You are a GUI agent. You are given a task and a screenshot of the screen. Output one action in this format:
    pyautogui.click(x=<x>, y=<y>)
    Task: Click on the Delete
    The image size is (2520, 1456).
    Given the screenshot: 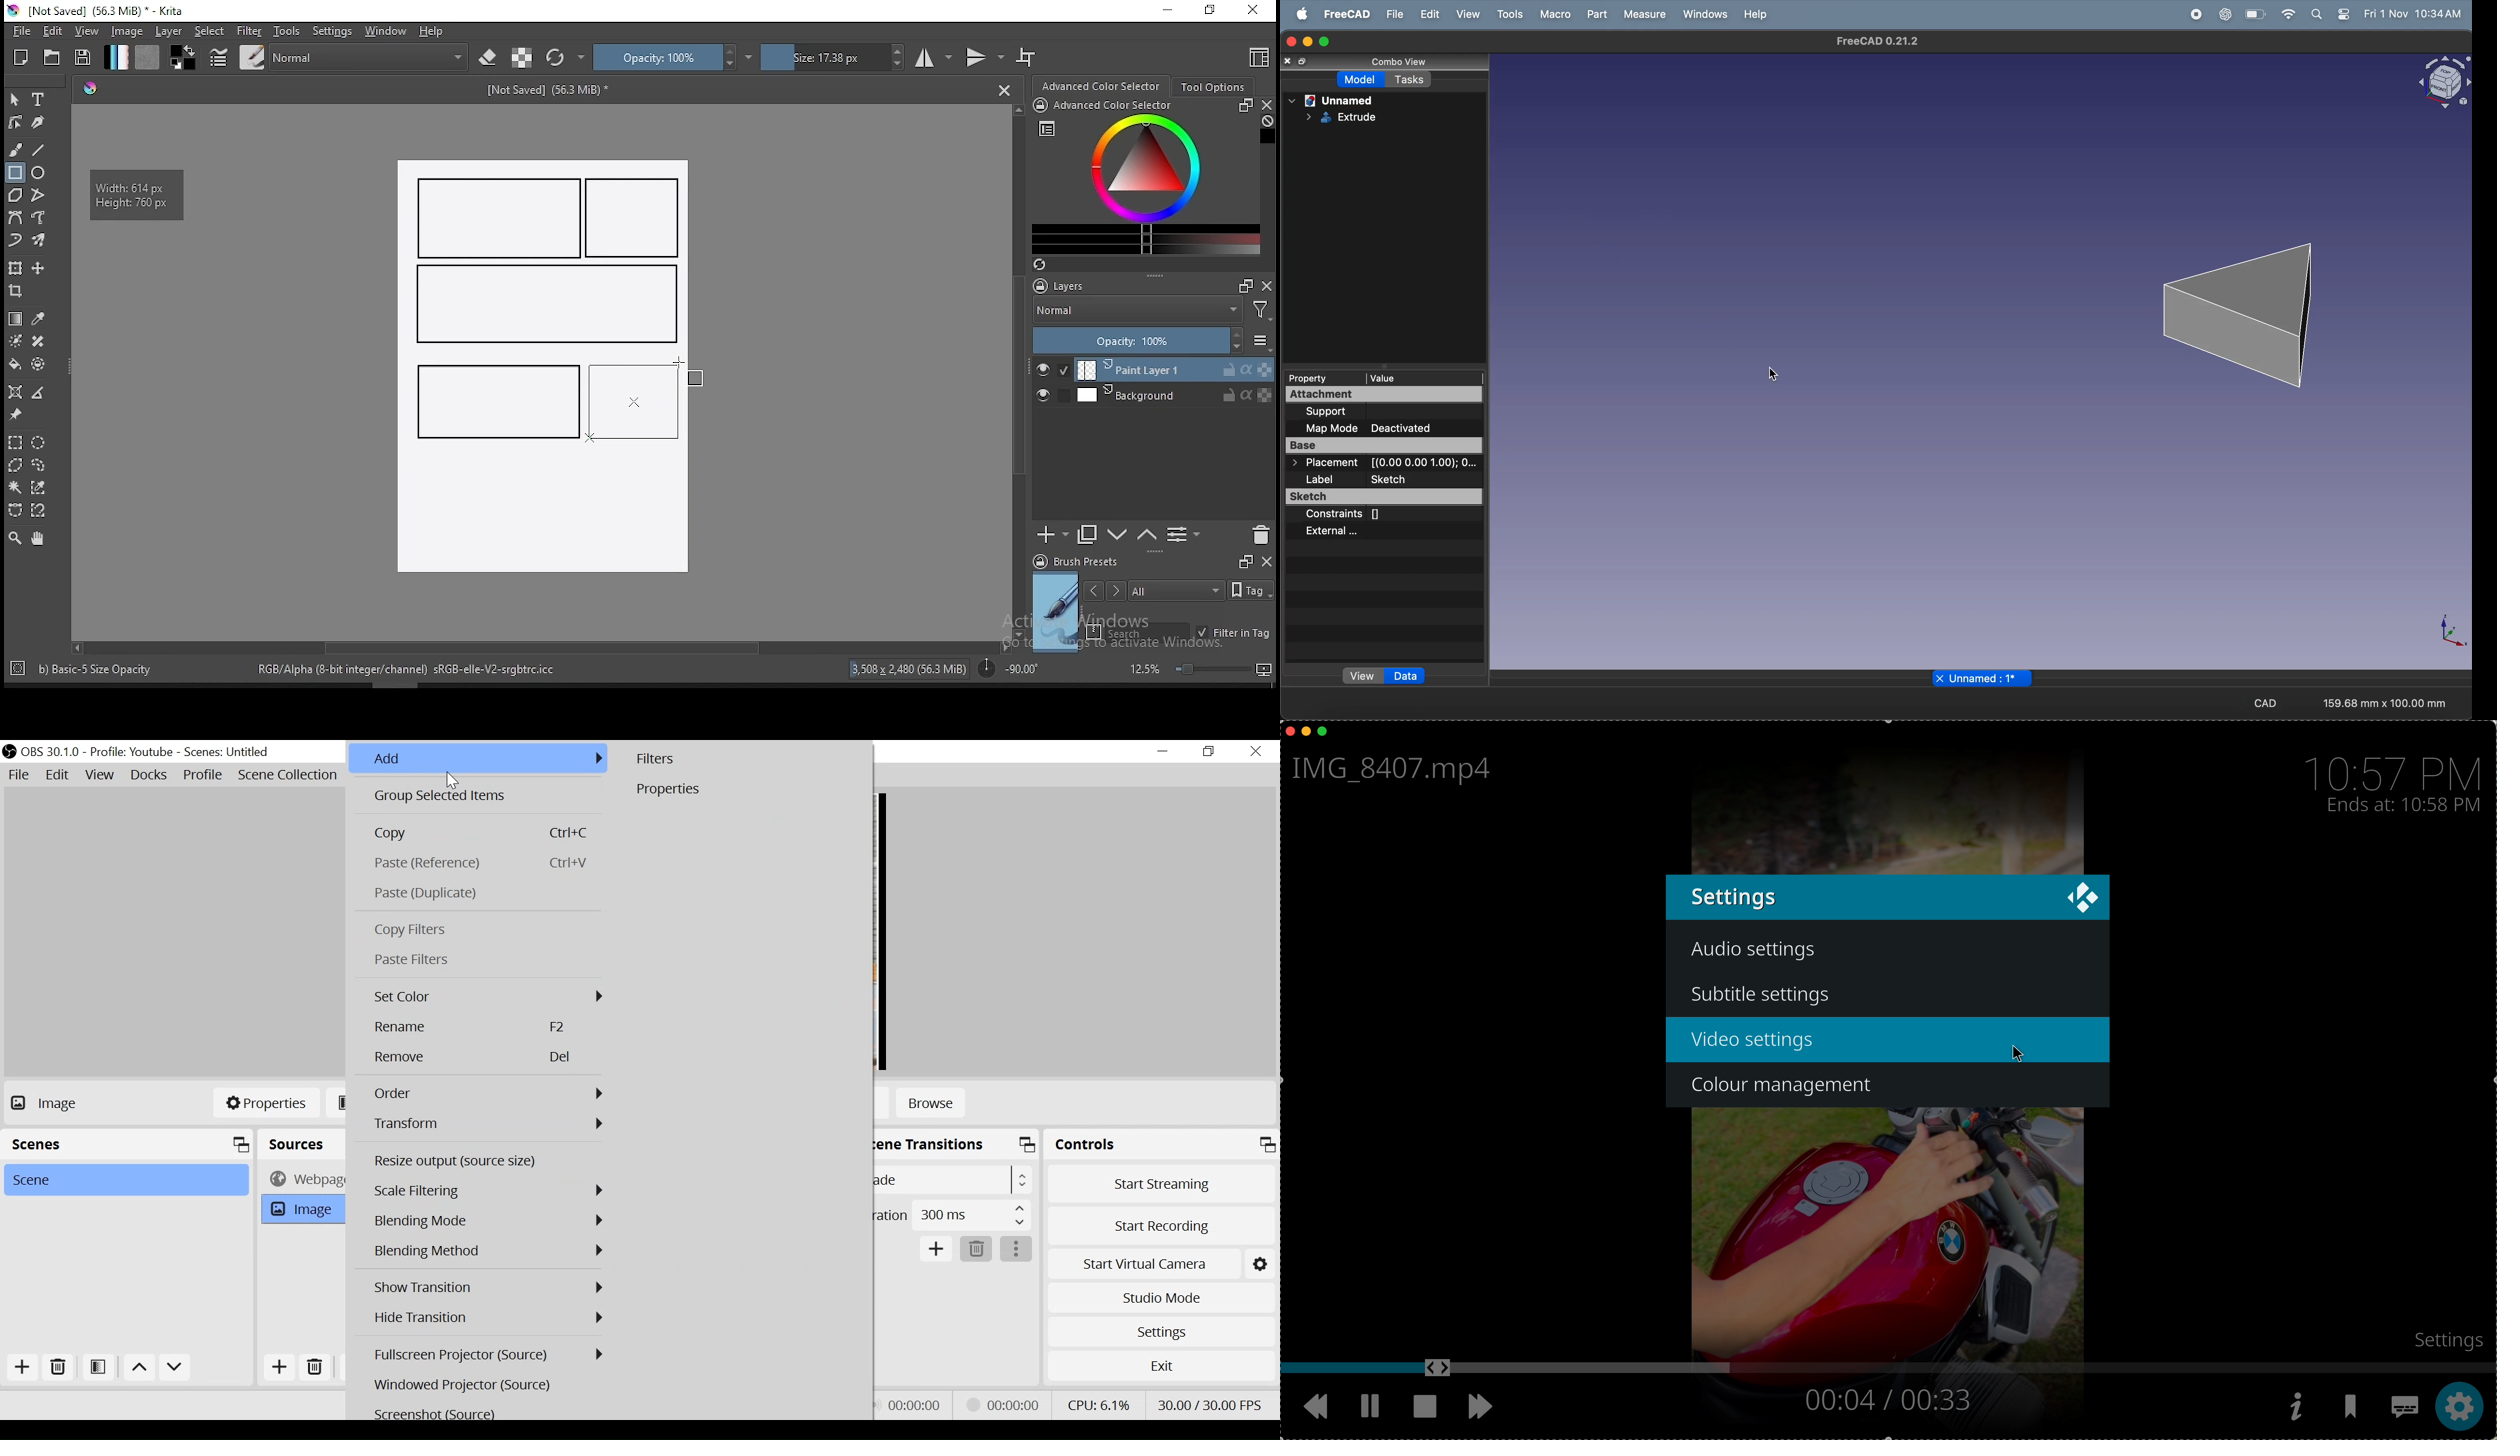 What is the action you would take?
    pyautogui.click(x=975, y=1249)
    